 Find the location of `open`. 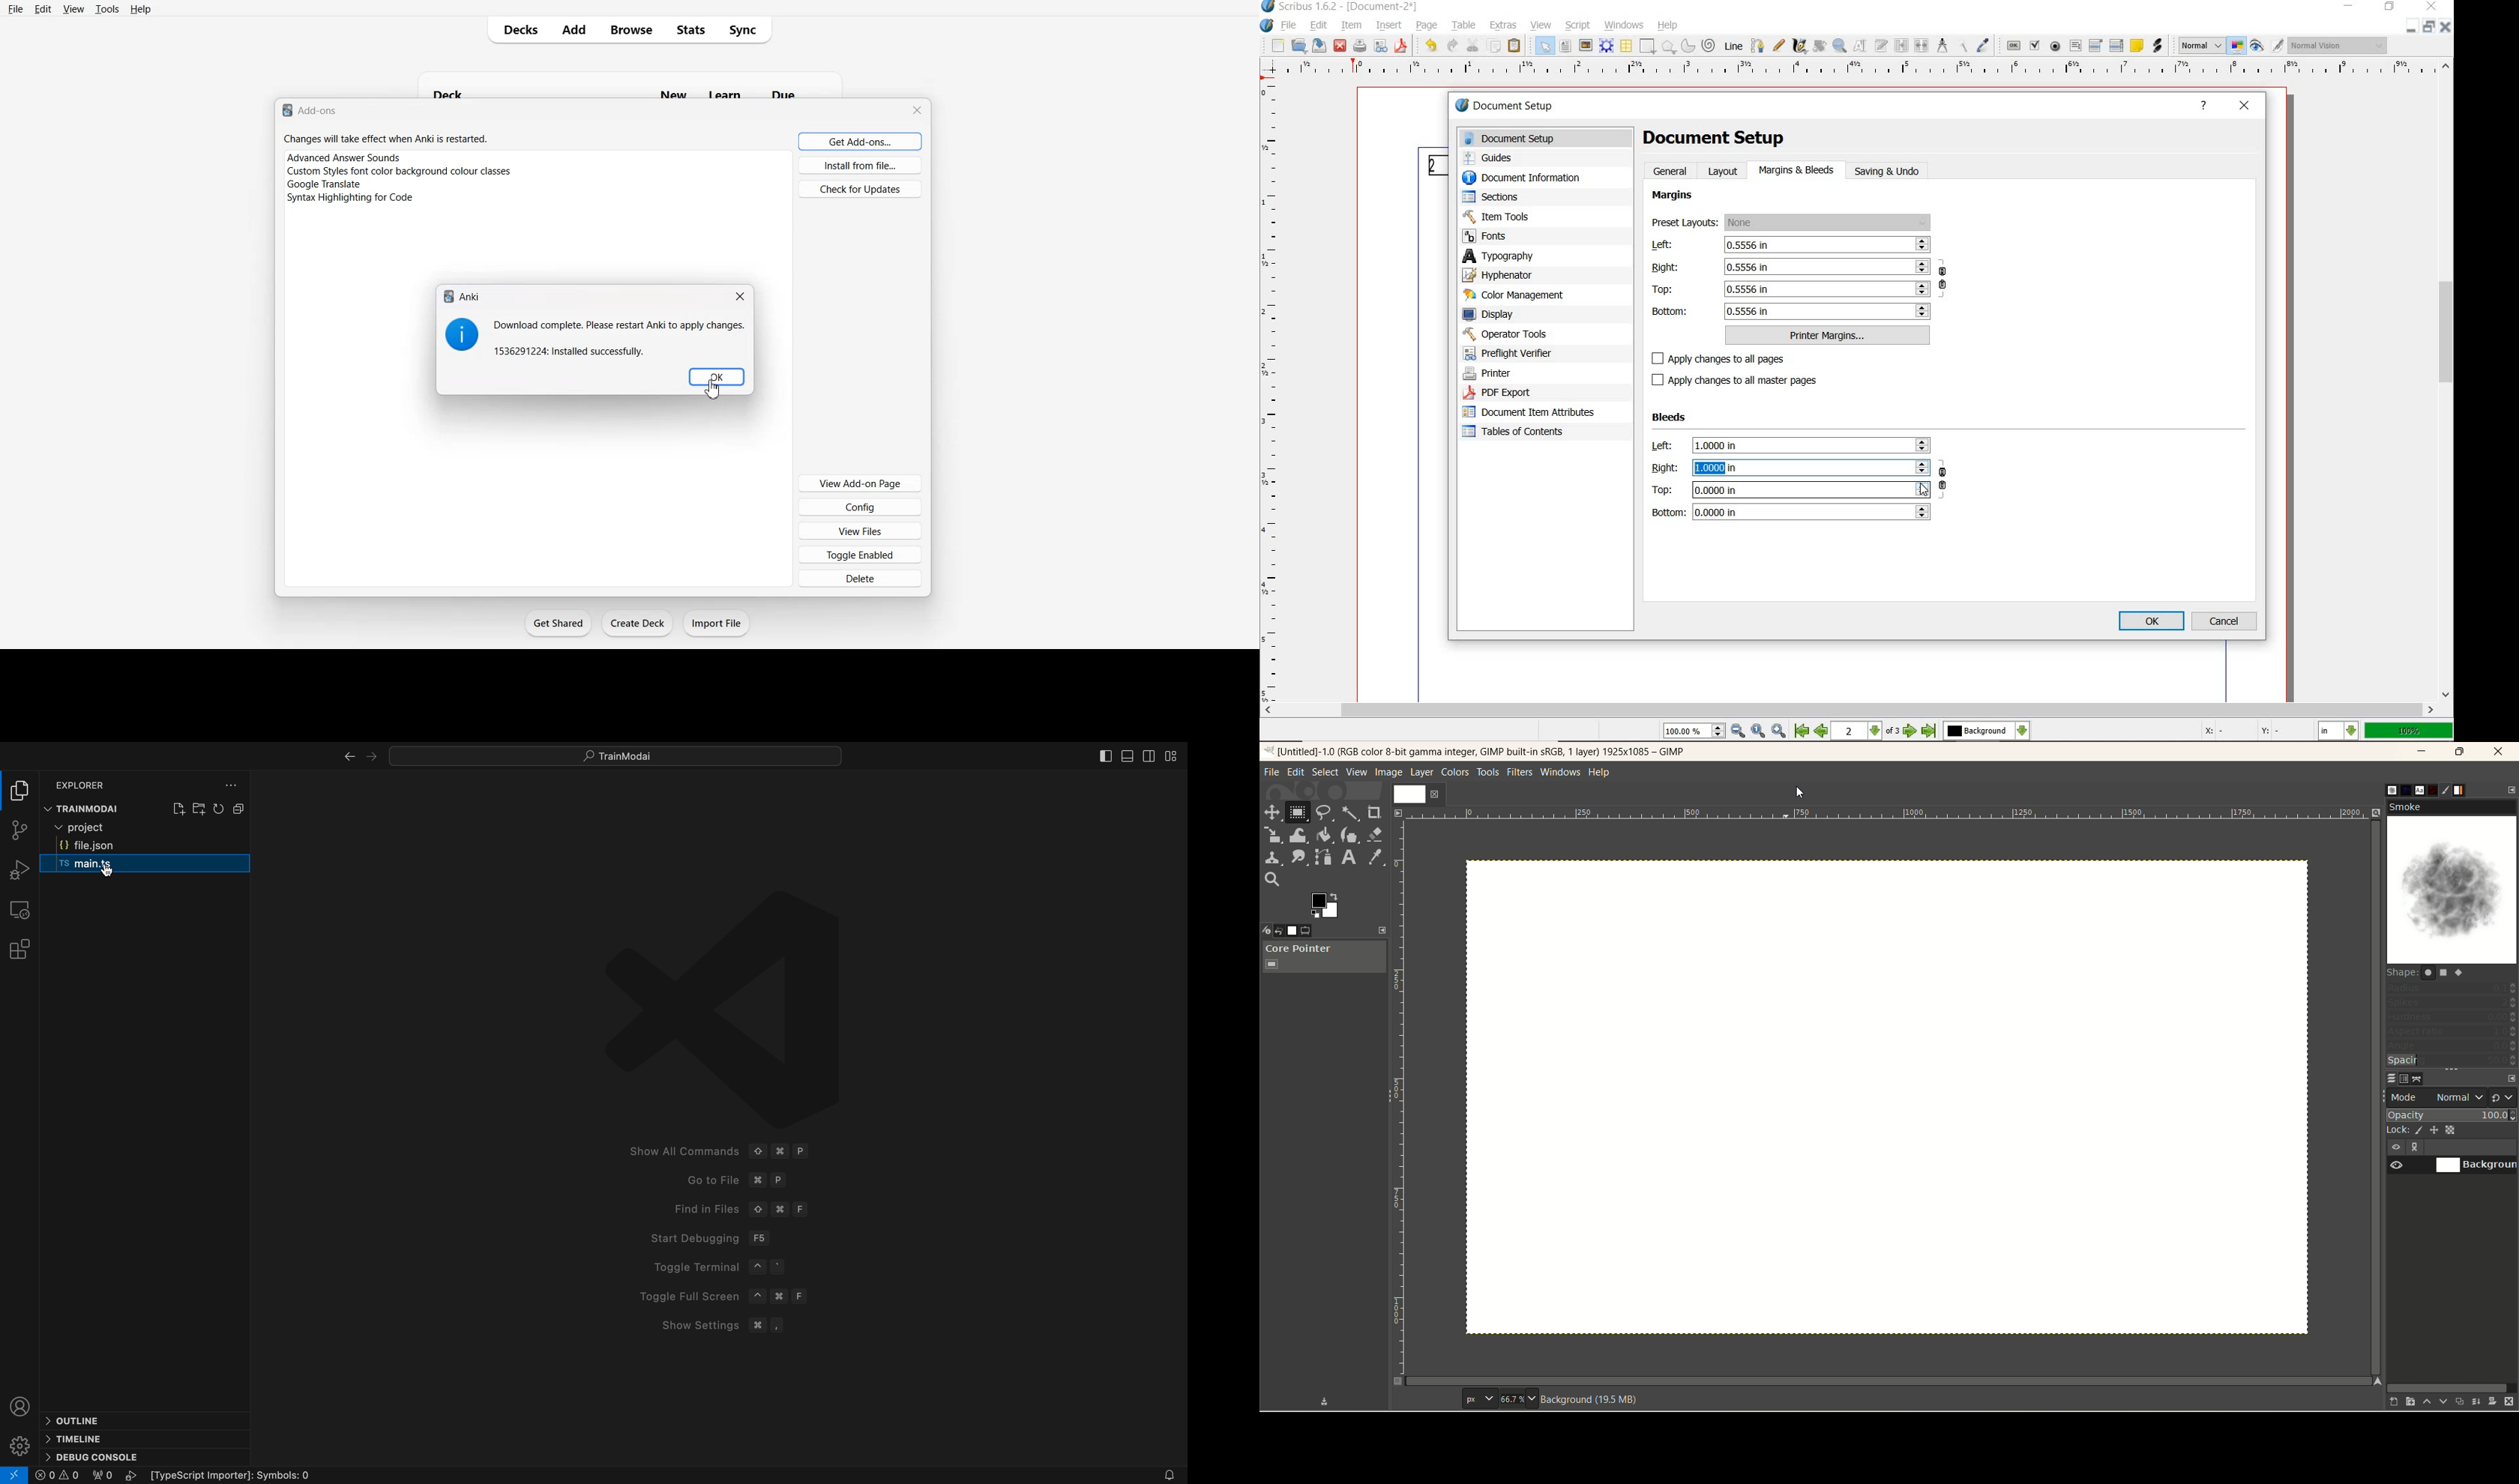

open is located at coordinates (1299, 47).